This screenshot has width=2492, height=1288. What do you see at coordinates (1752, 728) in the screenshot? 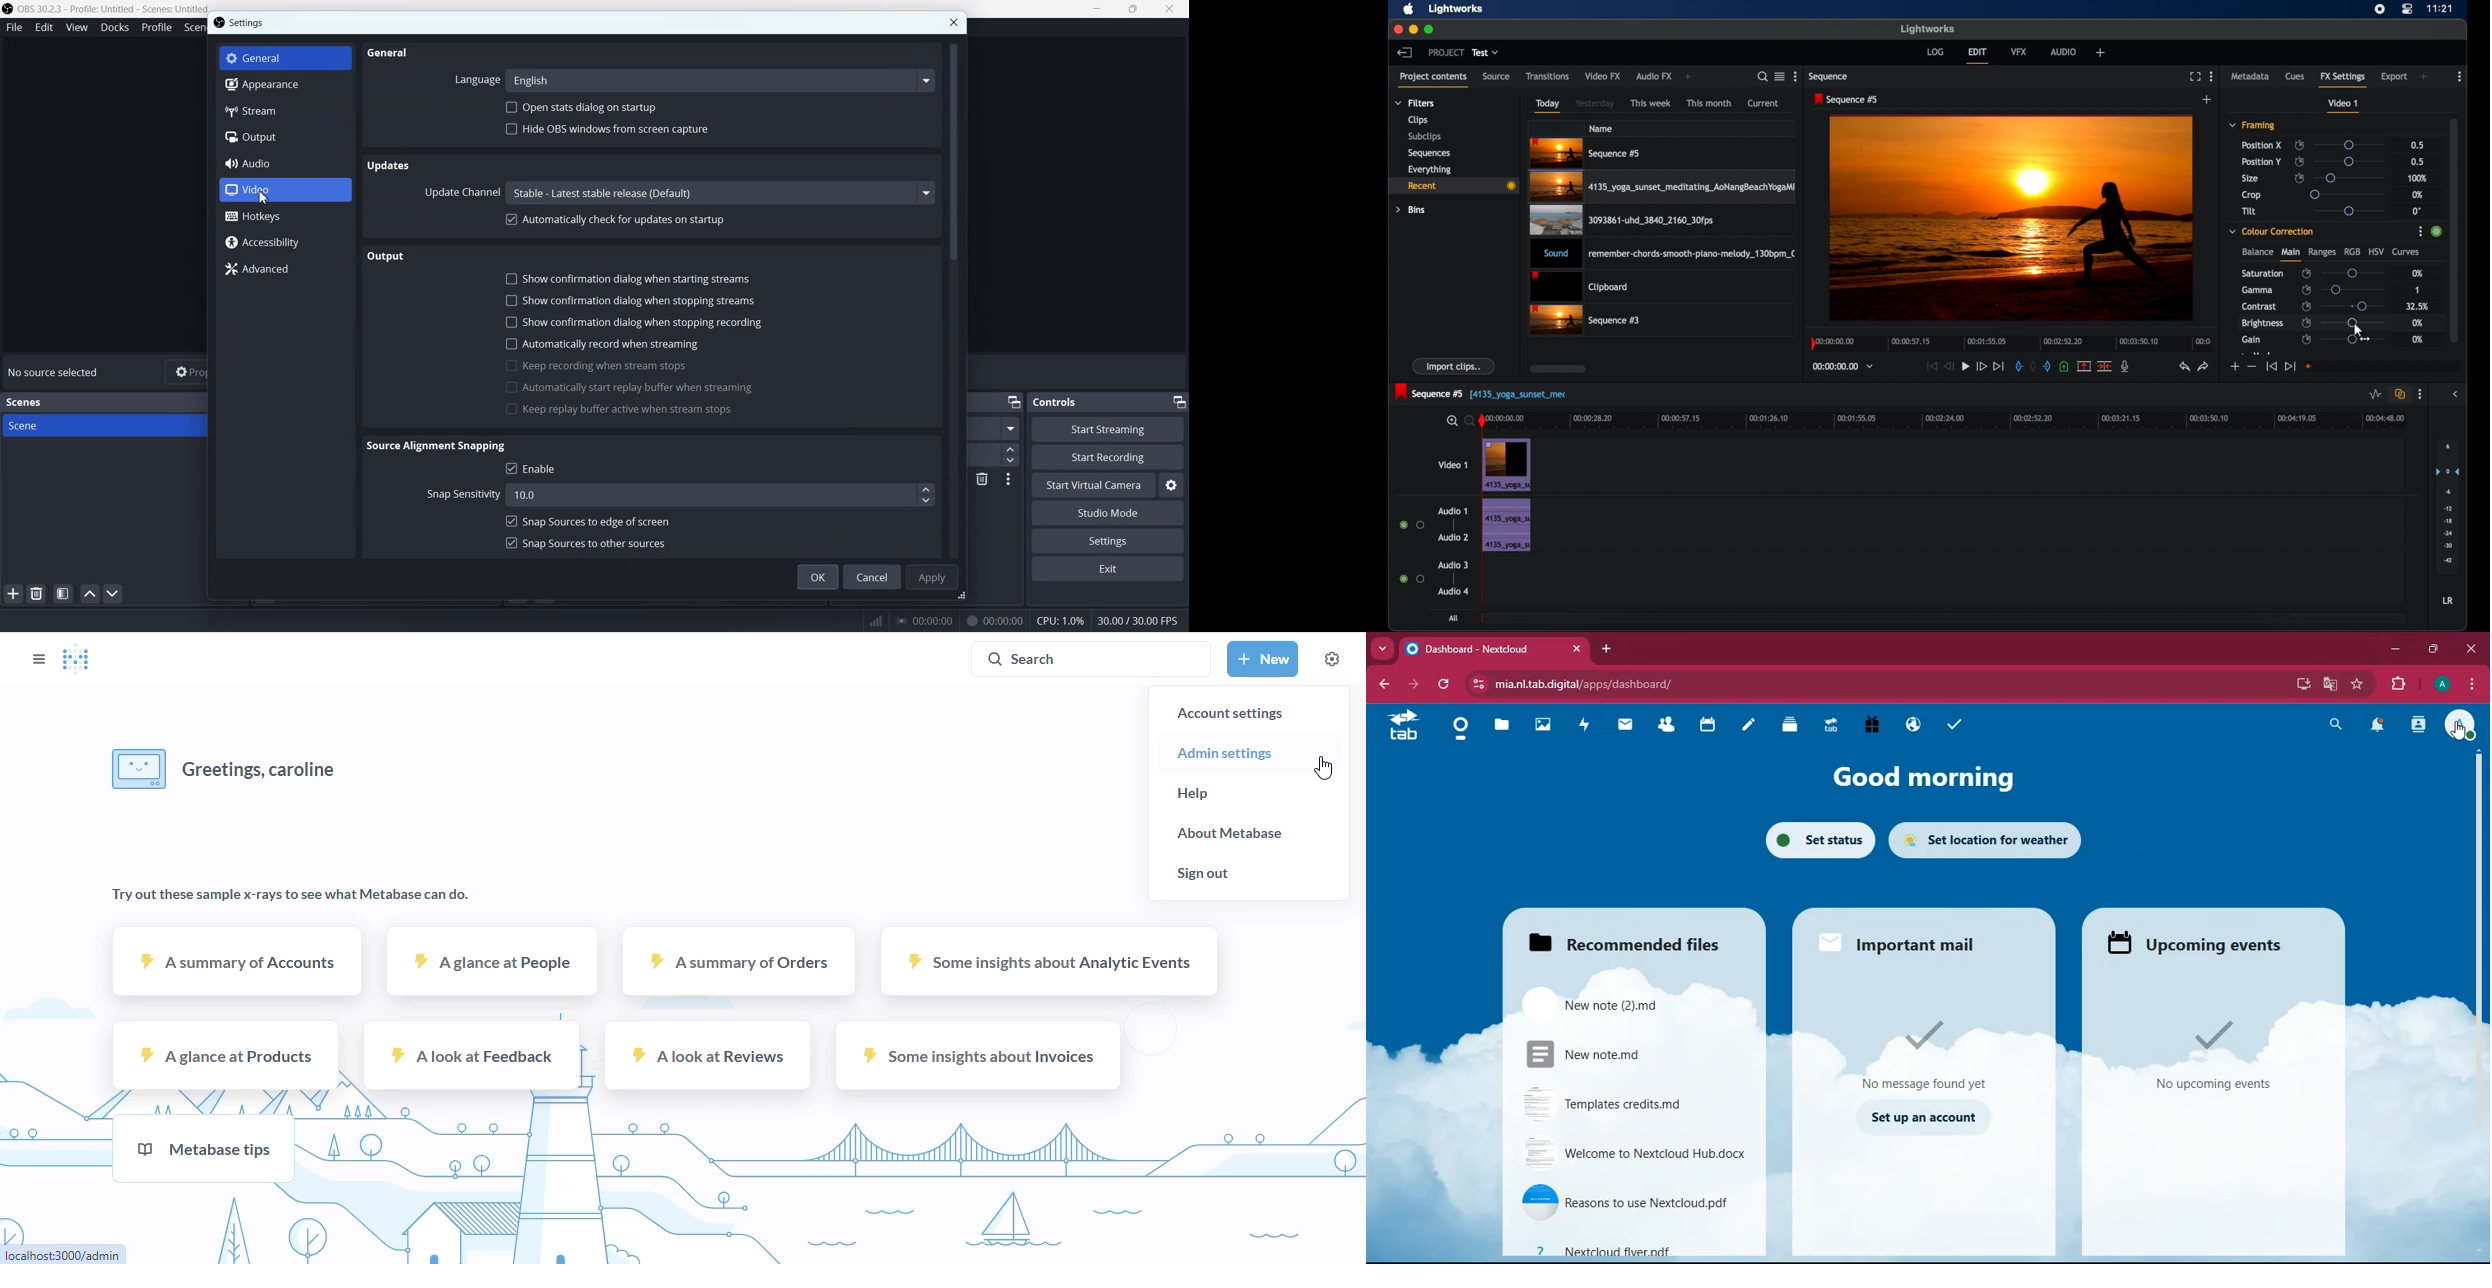
I see `notes` at bounding box center [1752, 728].